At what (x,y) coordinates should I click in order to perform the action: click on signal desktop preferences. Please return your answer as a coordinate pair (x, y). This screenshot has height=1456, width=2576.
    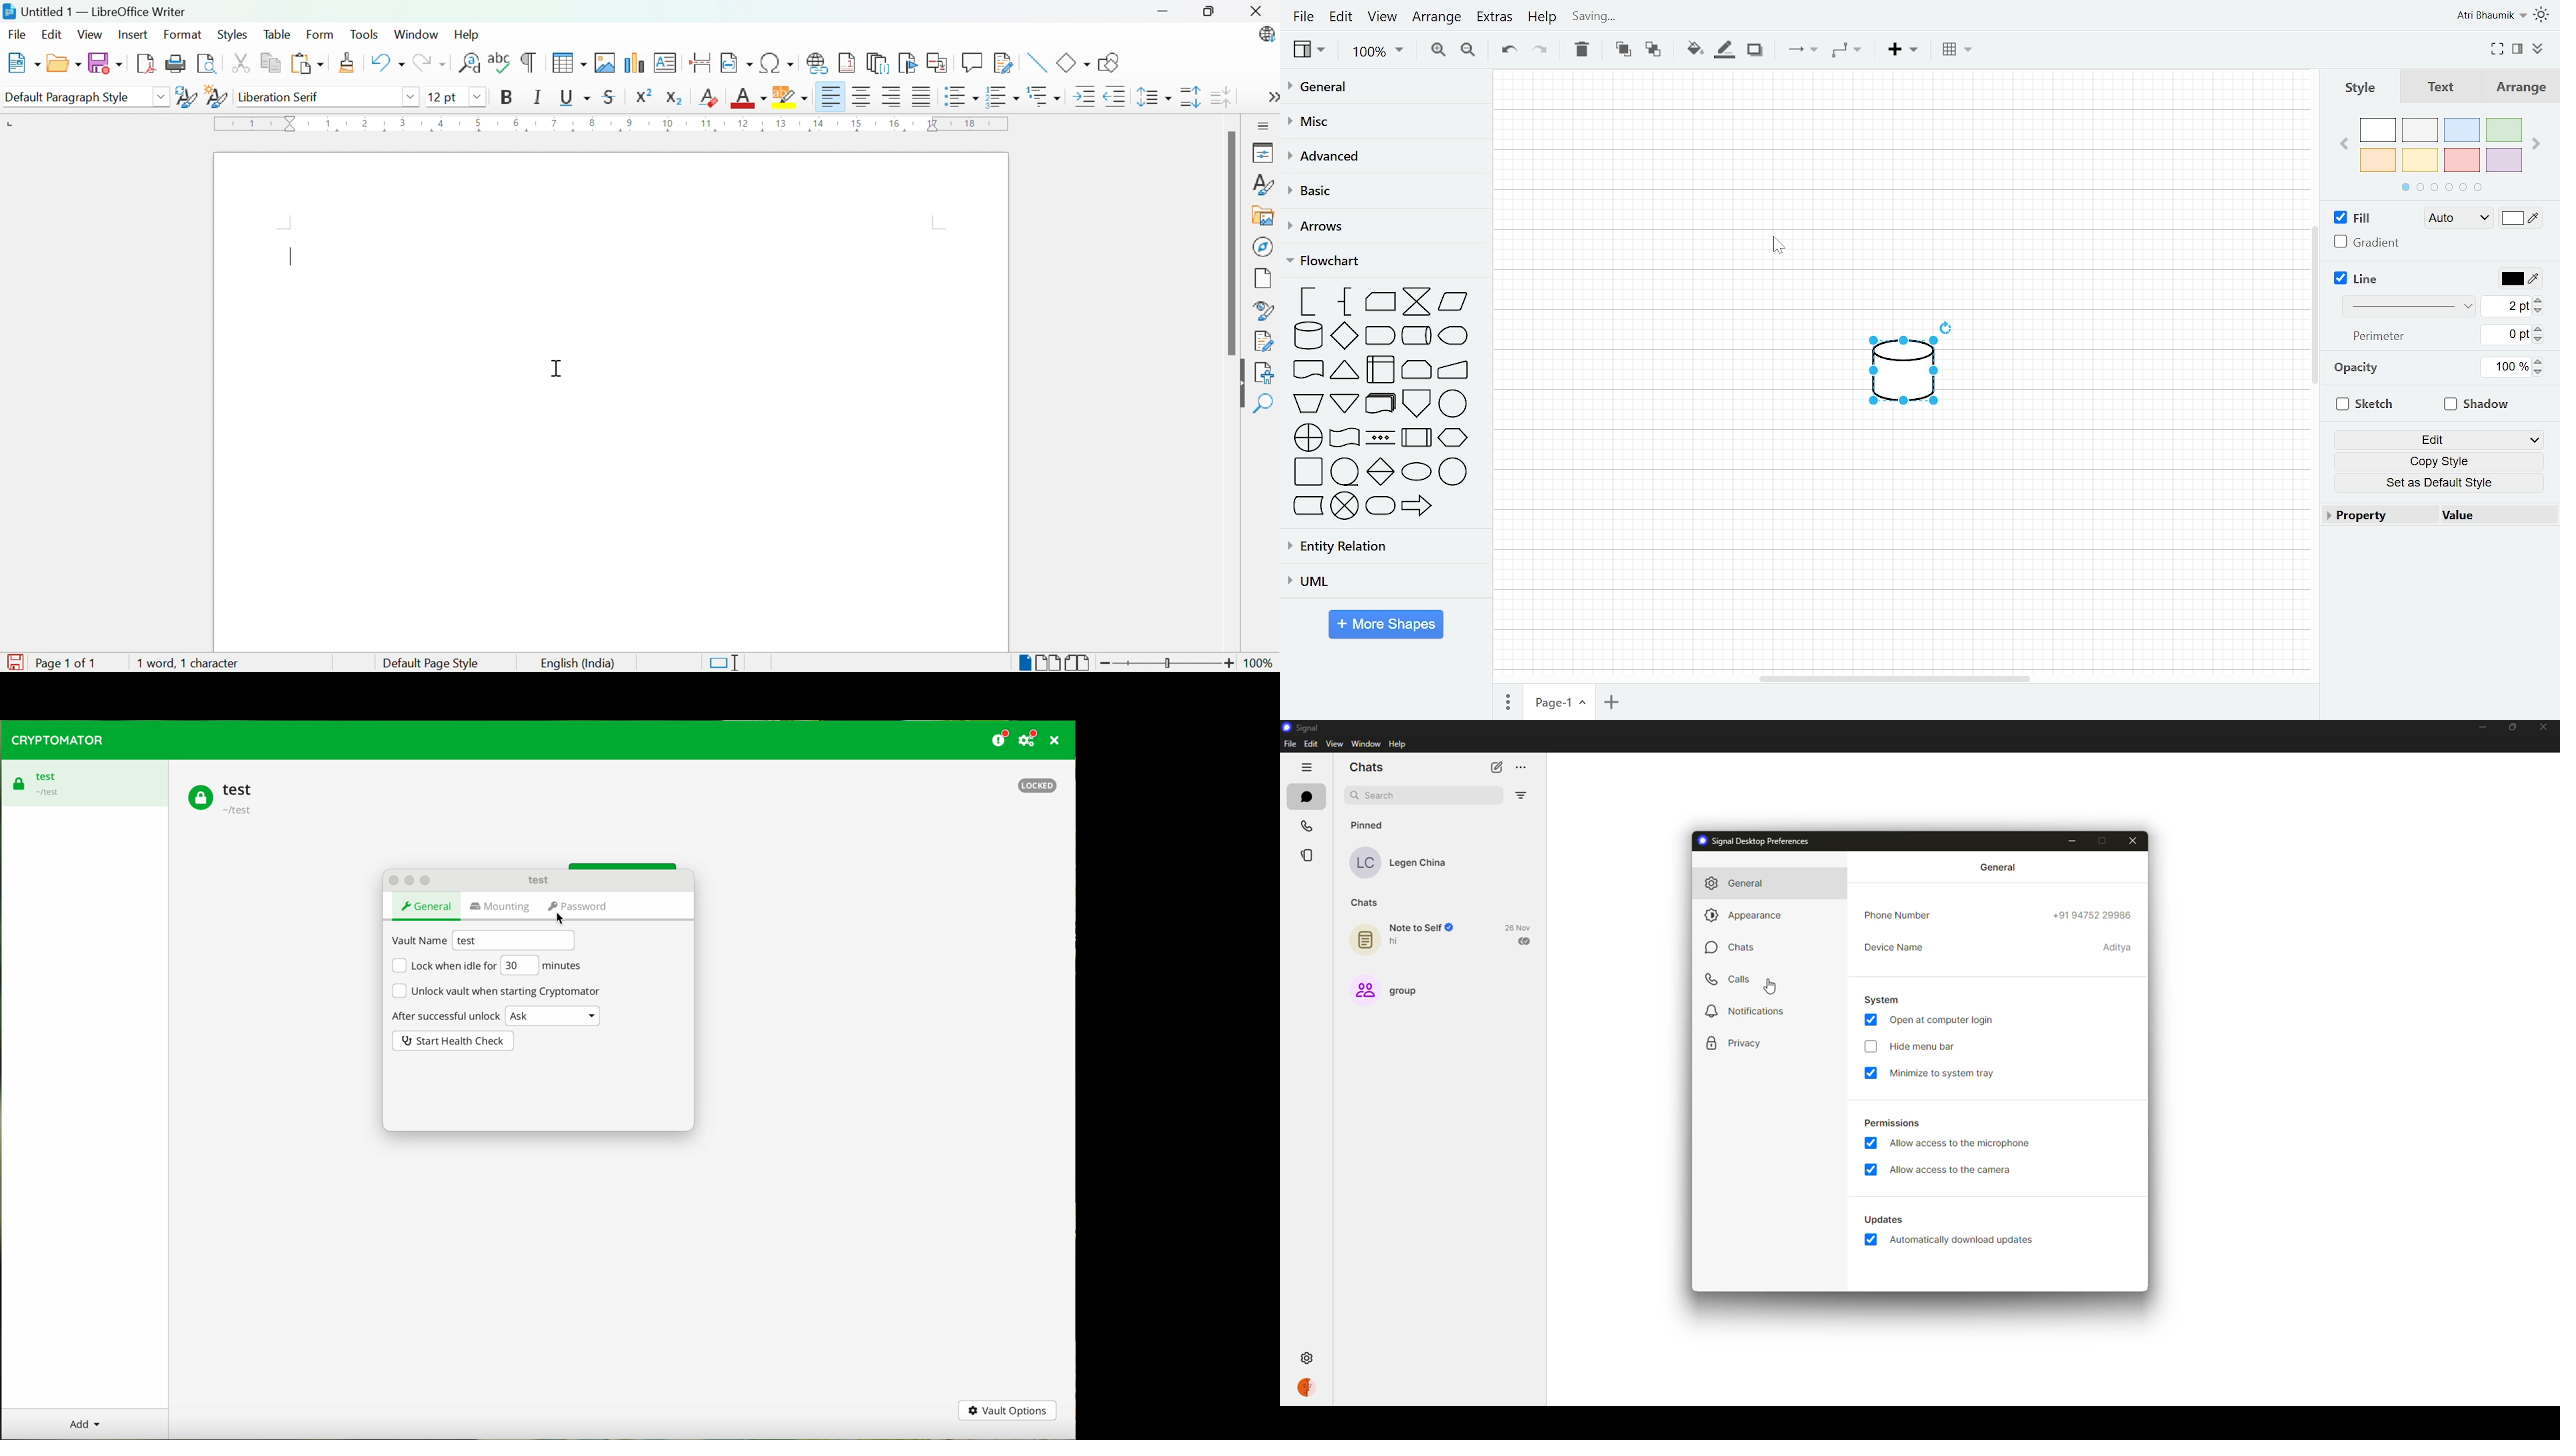
    Looking at the image, I should click on (1753, 840).